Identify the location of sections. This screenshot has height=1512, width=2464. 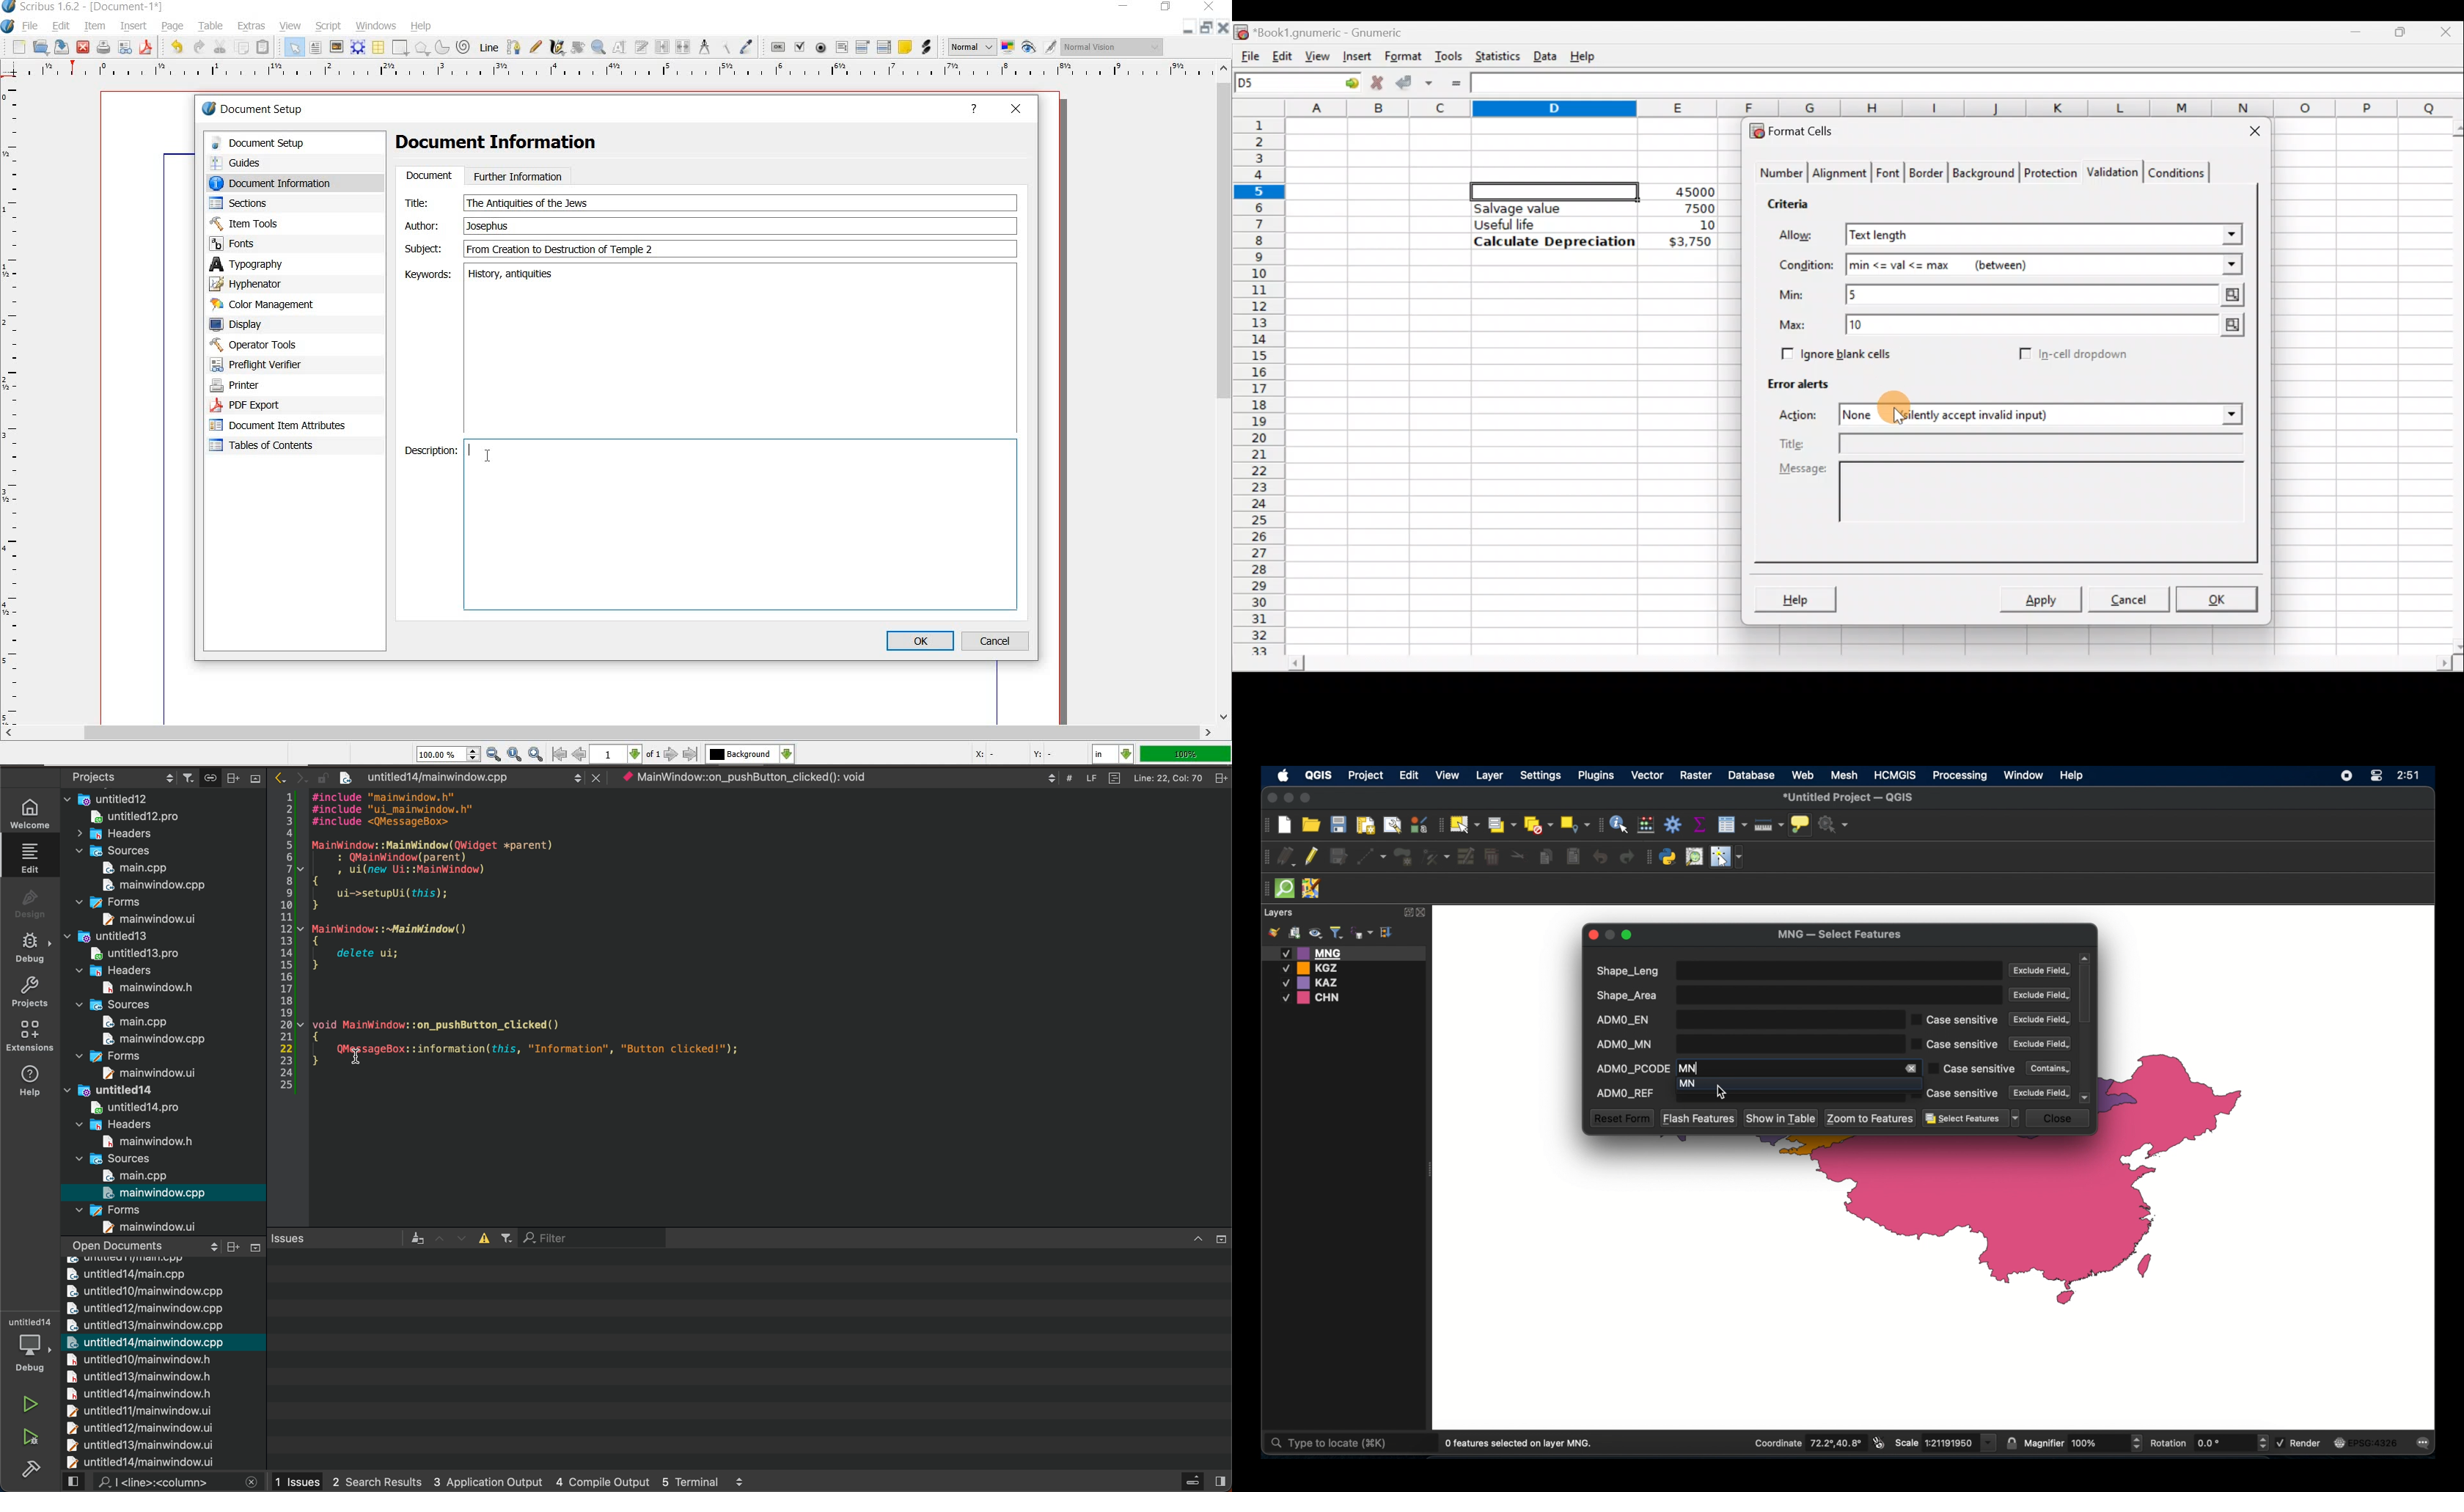
(271, 203).